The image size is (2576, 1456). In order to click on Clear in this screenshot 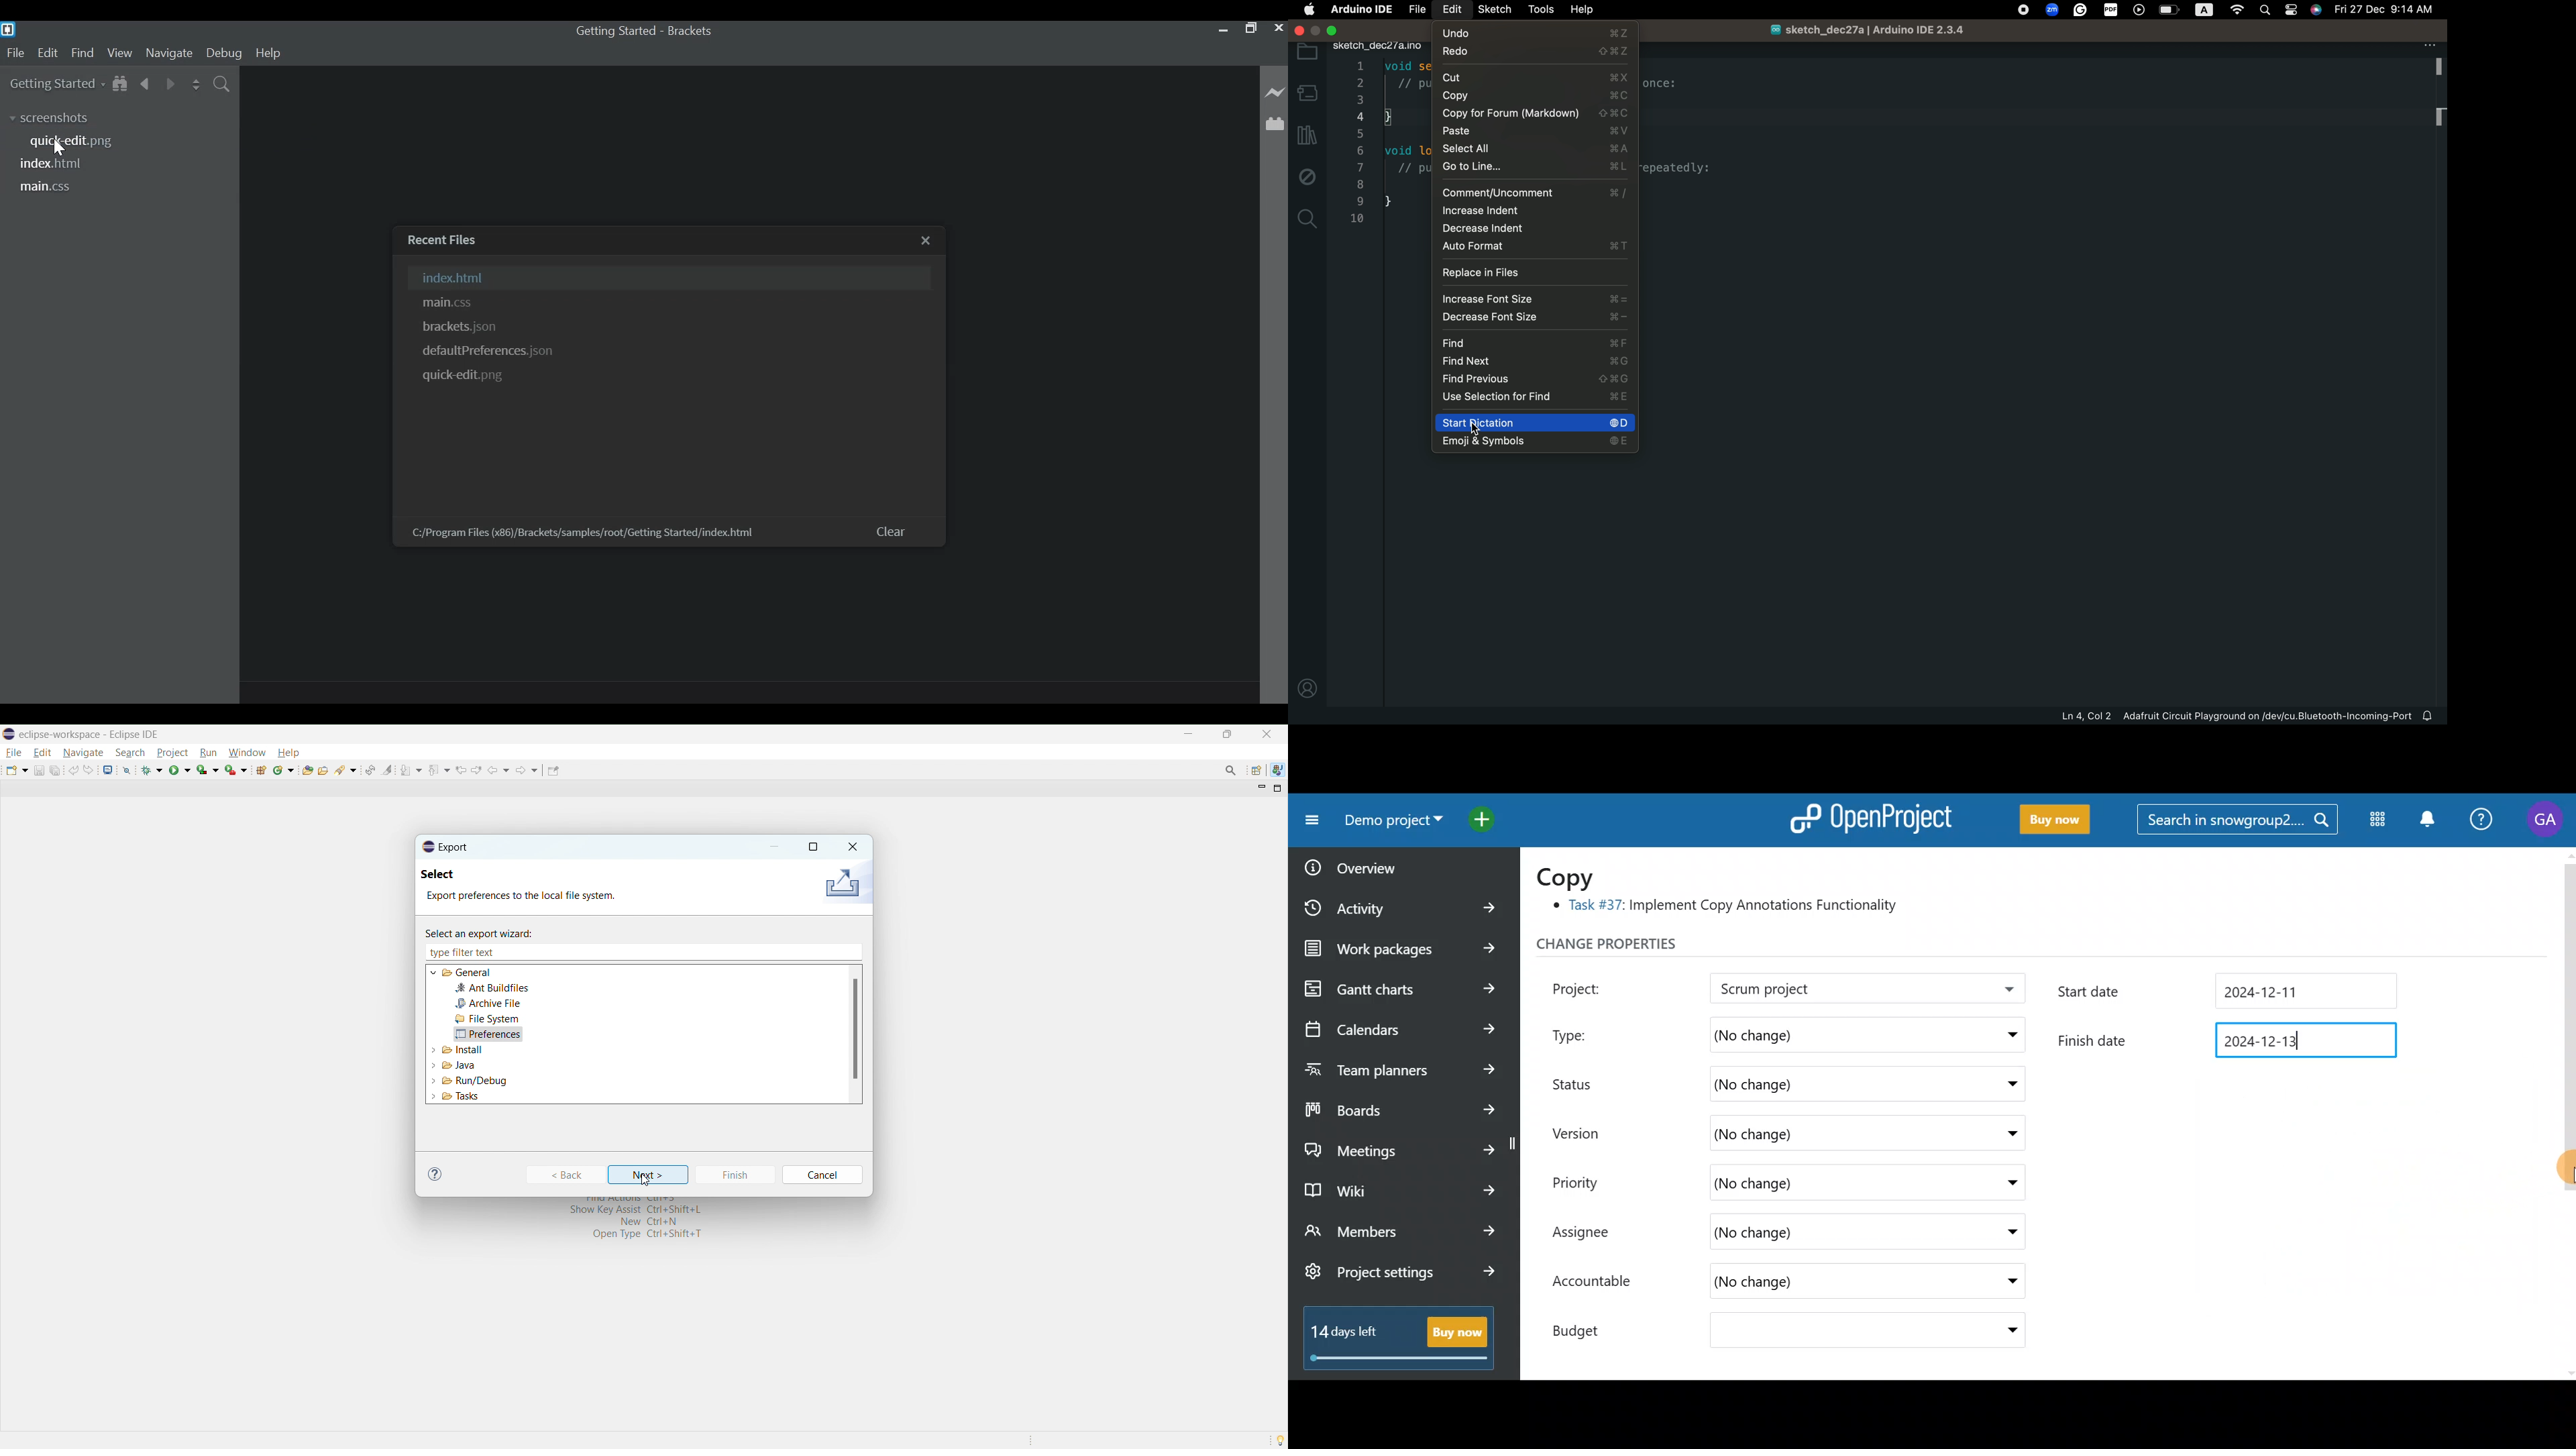, I will do `click(894, 531)`.